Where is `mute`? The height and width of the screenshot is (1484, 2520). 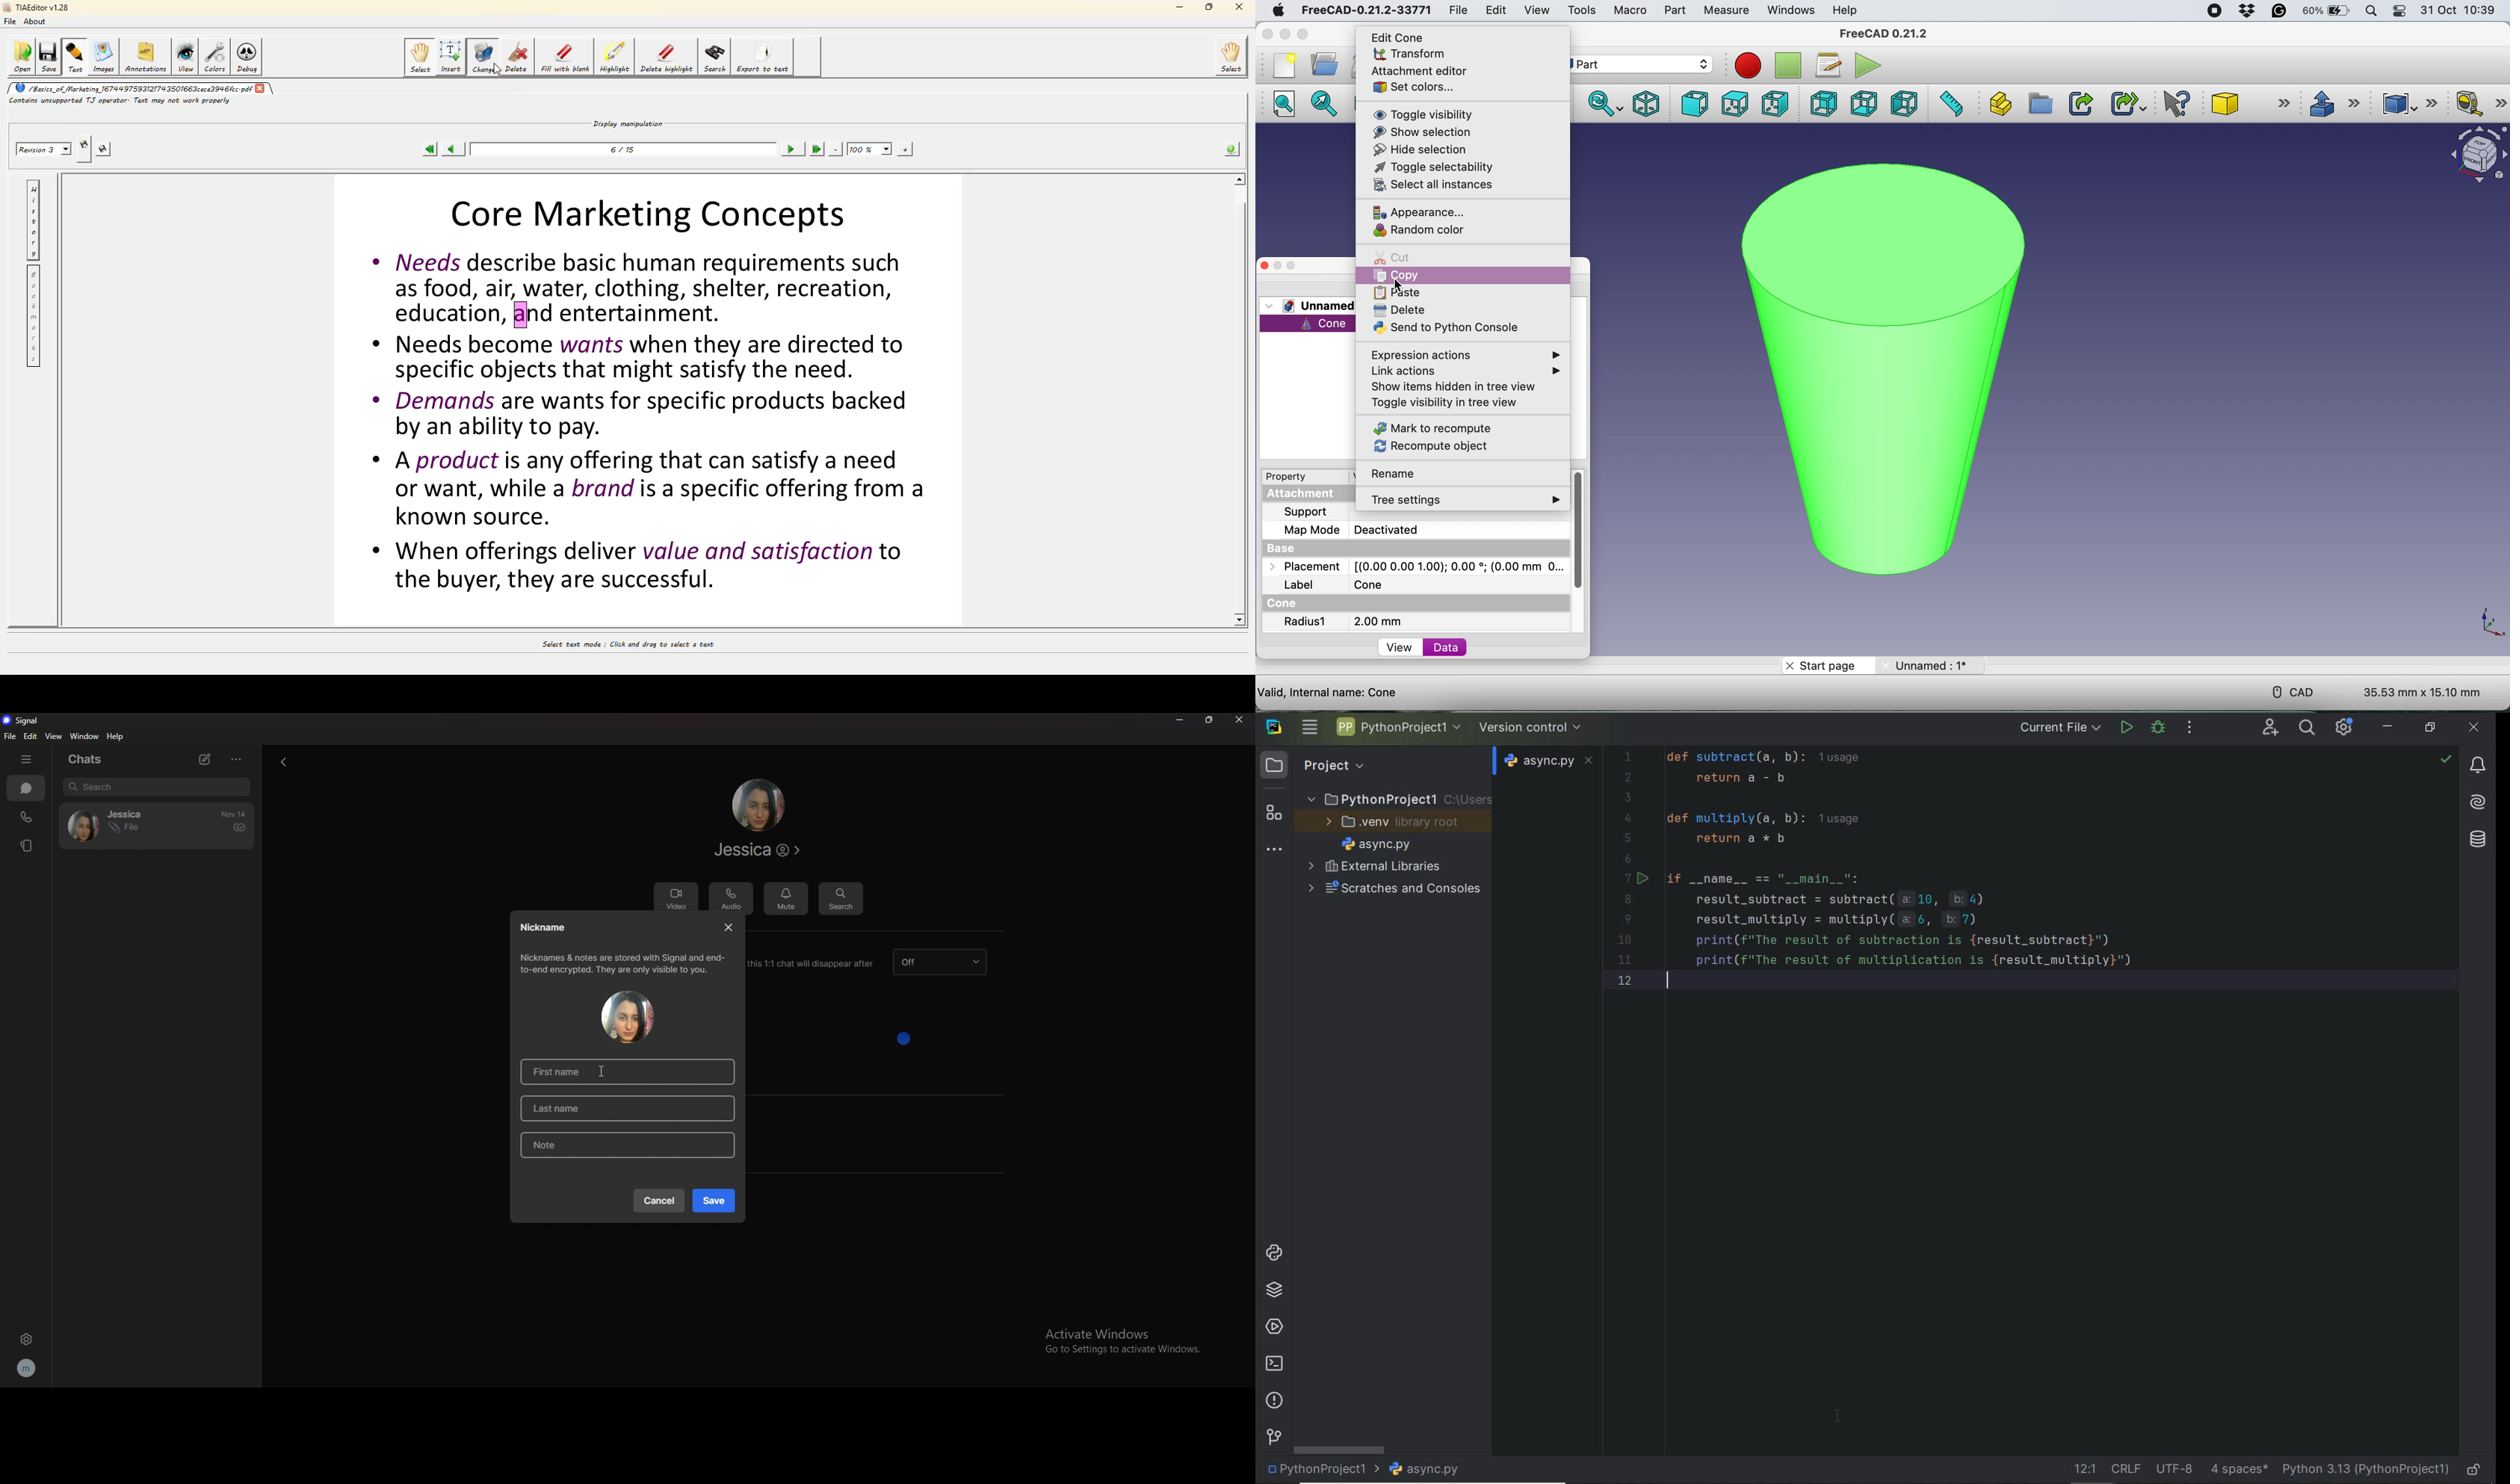
mute is located at coordinates (786, 899).